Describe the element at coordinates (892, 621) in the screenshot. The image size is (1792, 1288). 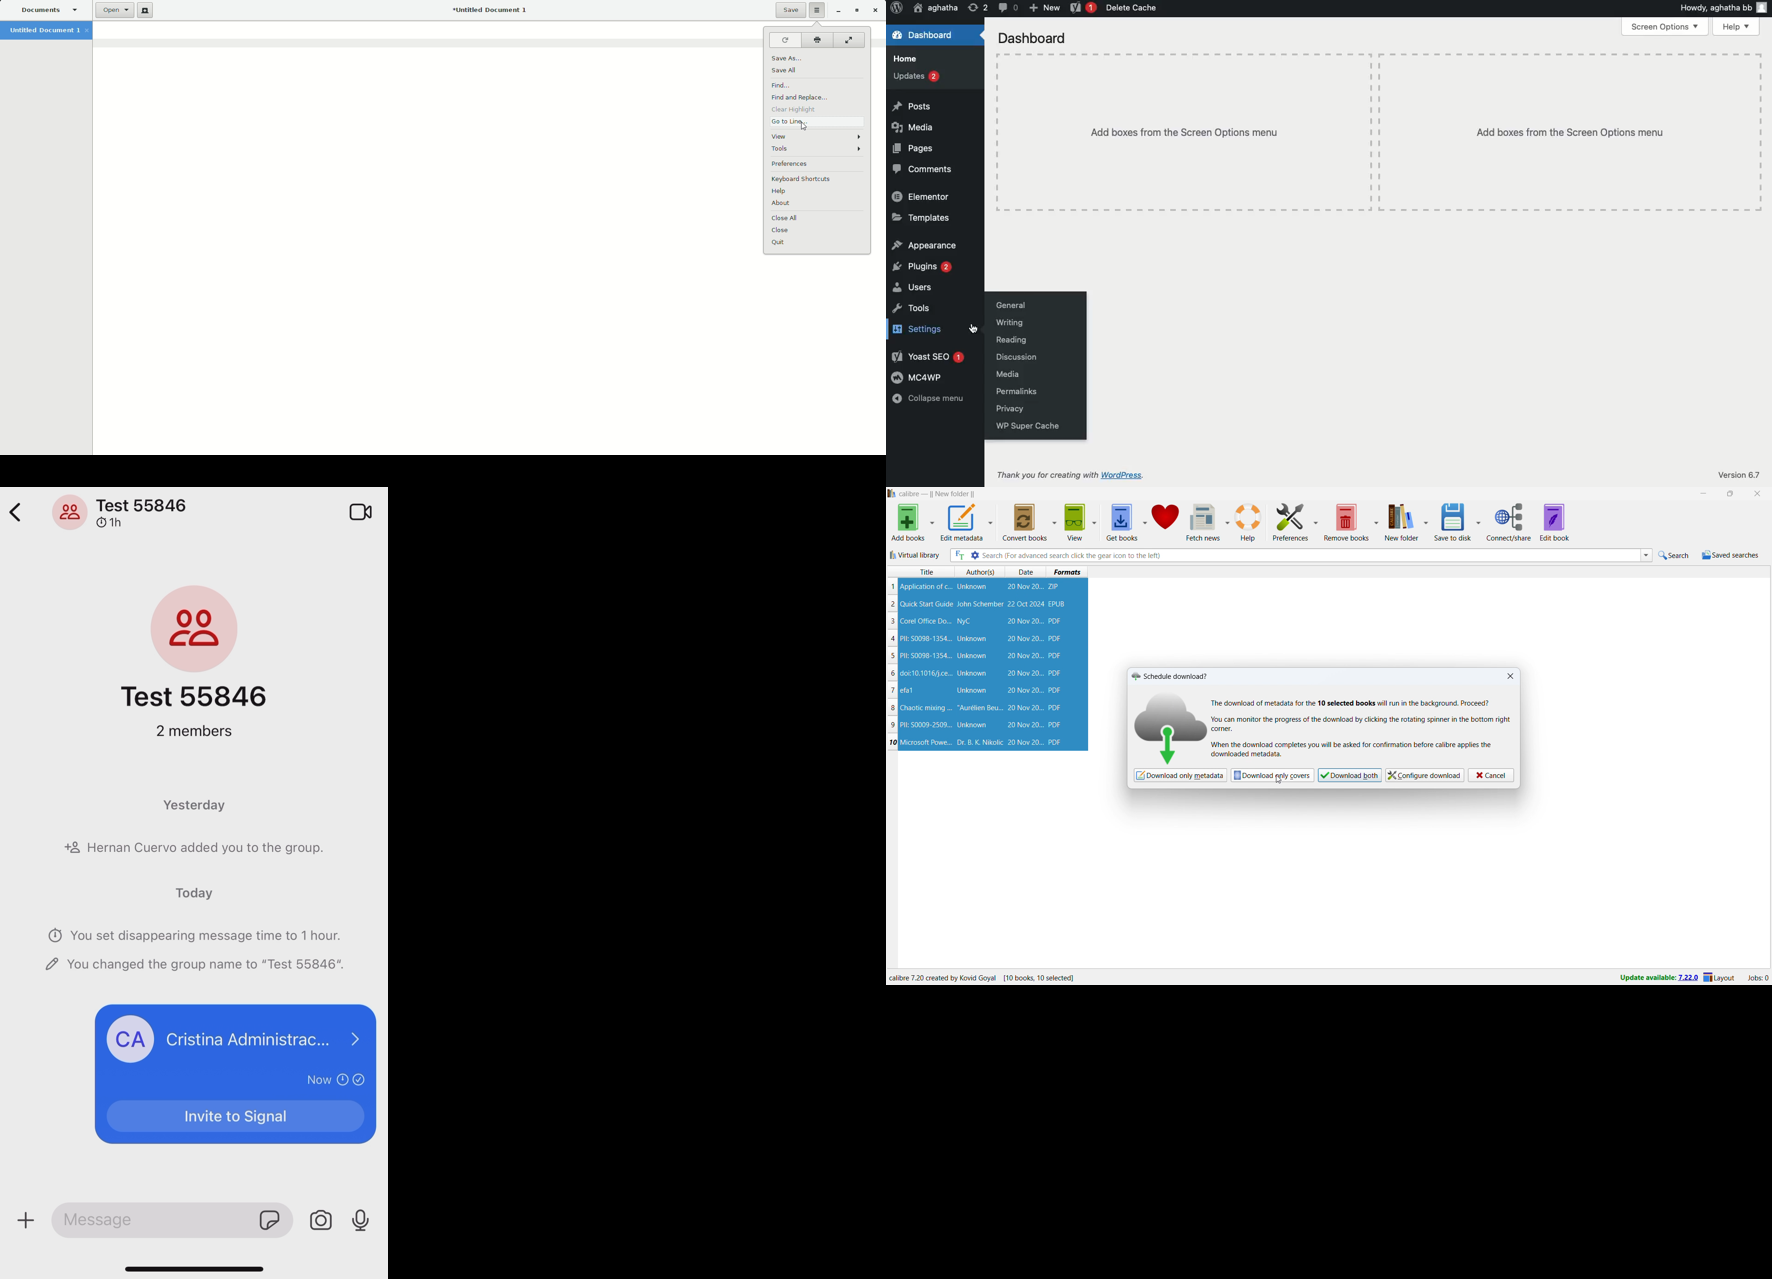
I see `3` at that location.